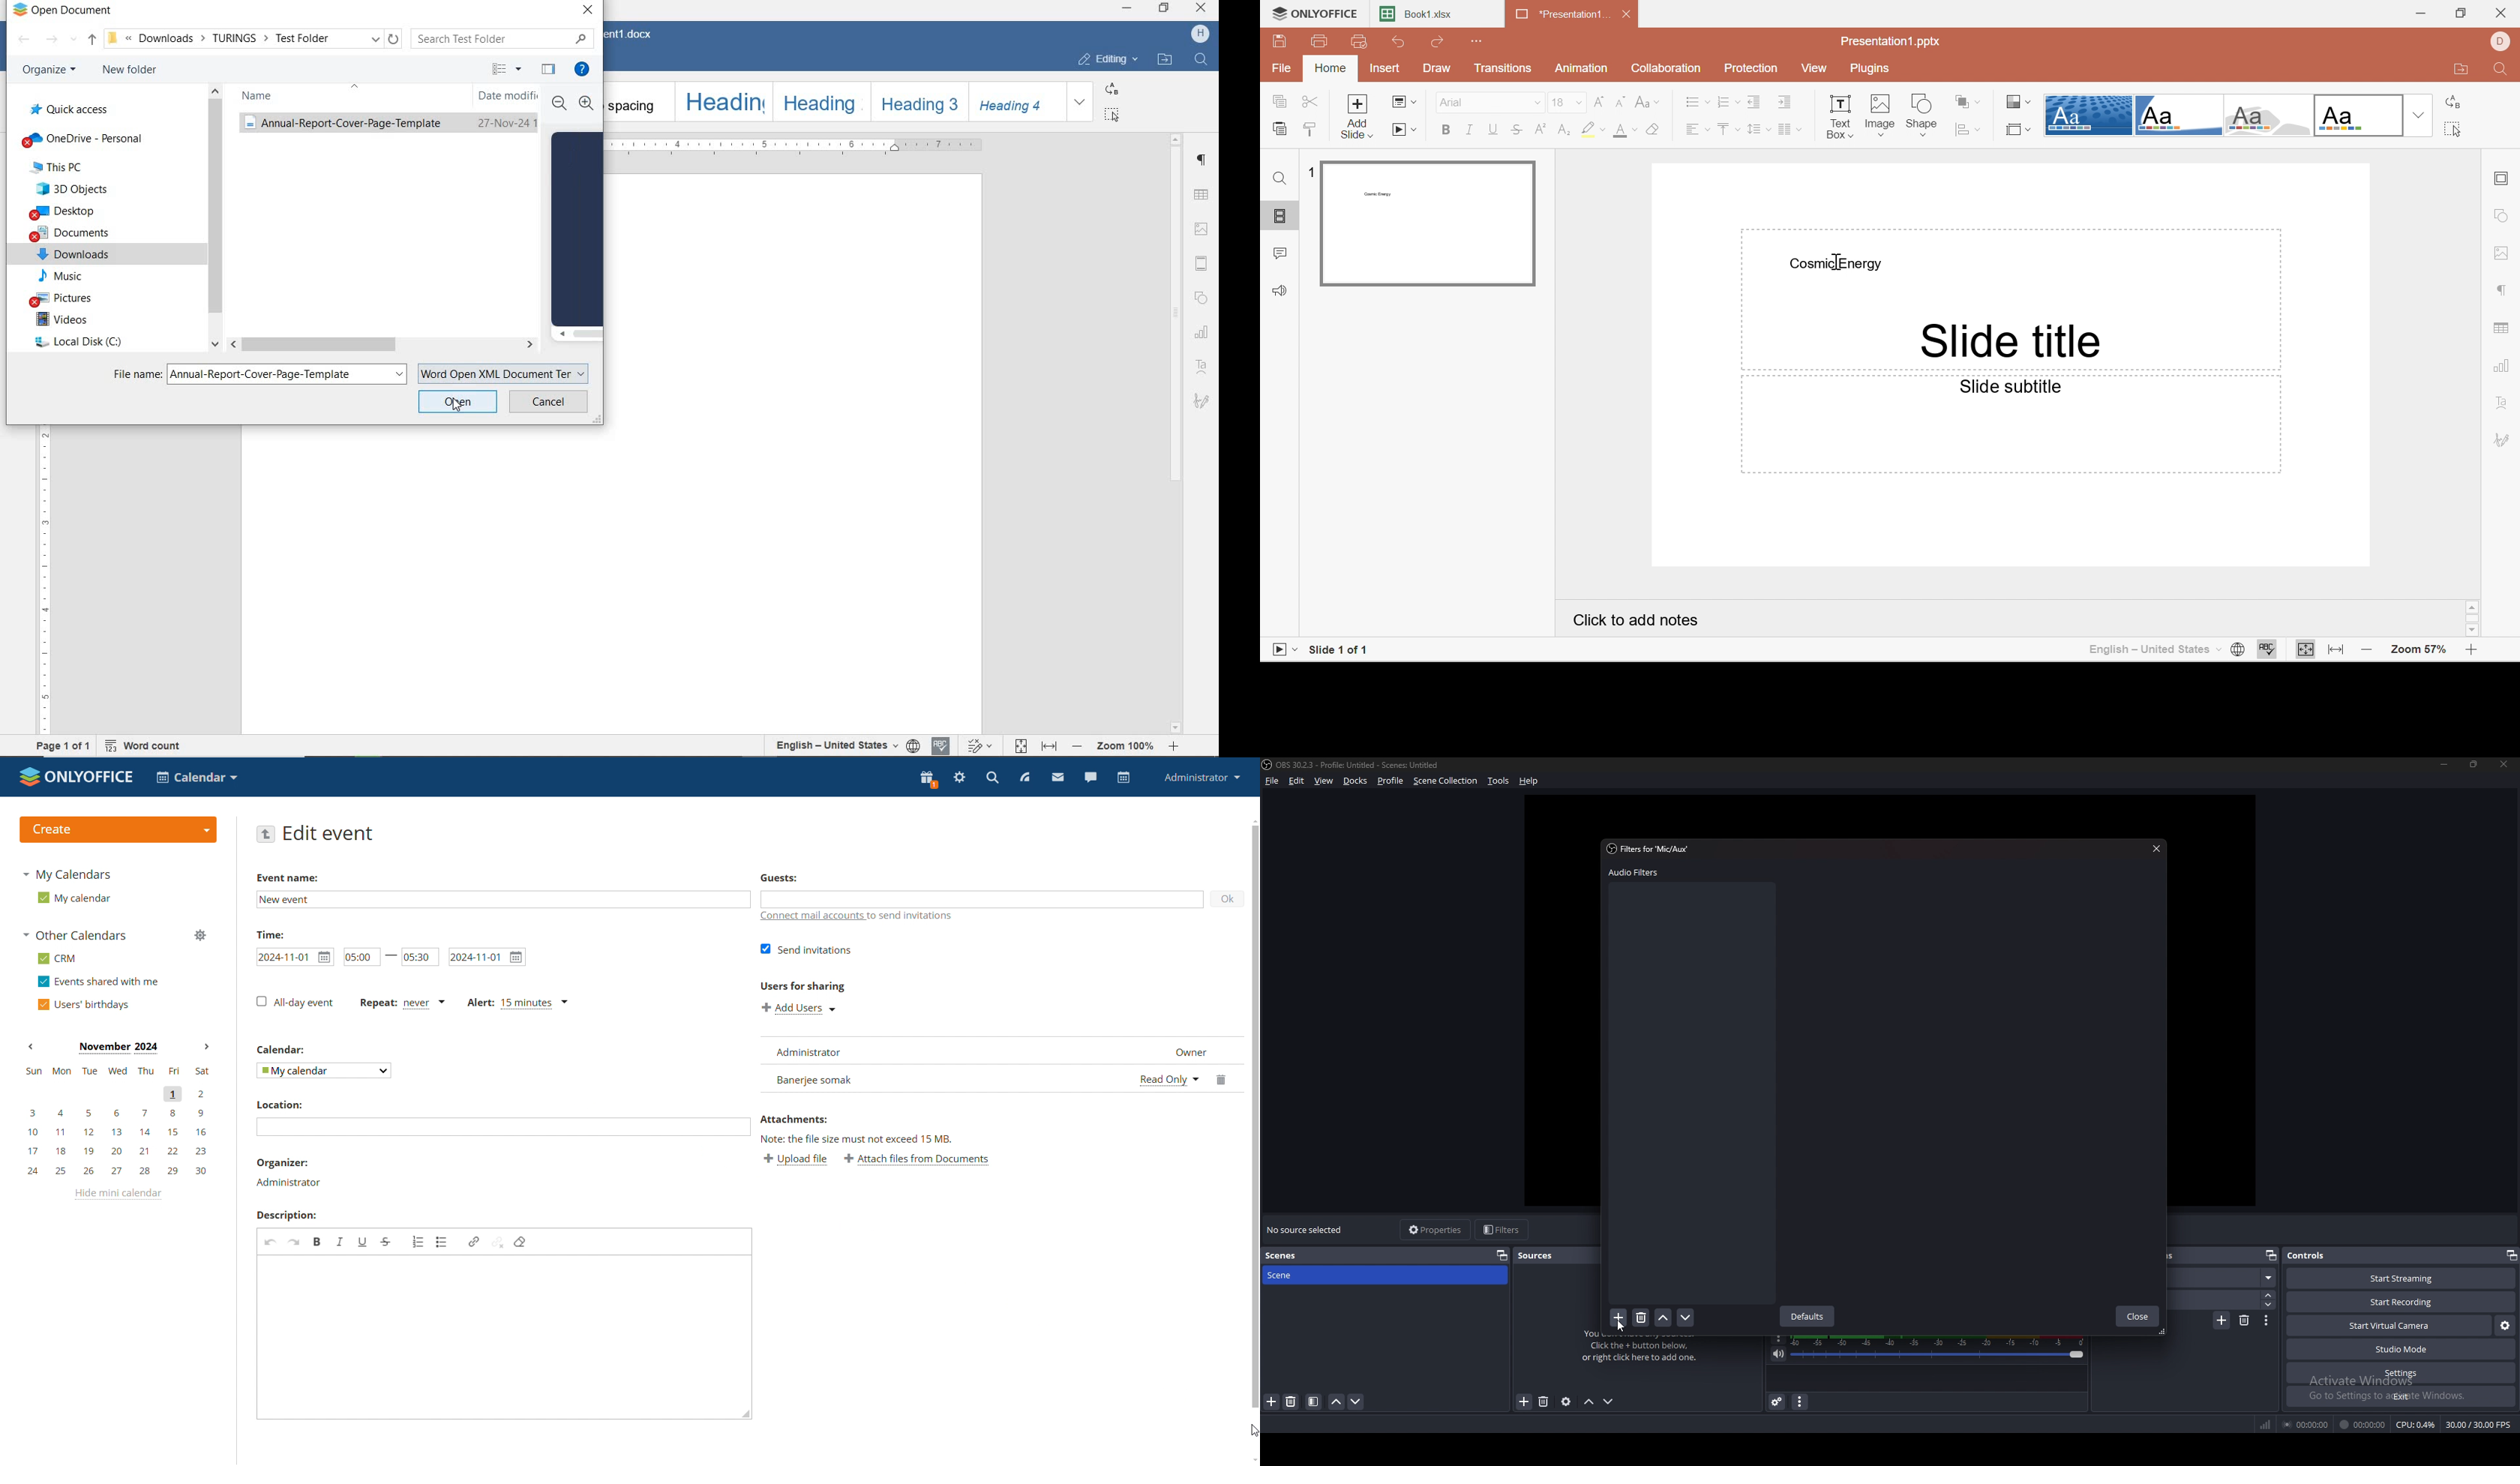 Image resolution: width=2520 pixels, height=1484 pixels. Describe the element at coordinates (2270, 1255) in the screenshot. I see `pop out` at that location.